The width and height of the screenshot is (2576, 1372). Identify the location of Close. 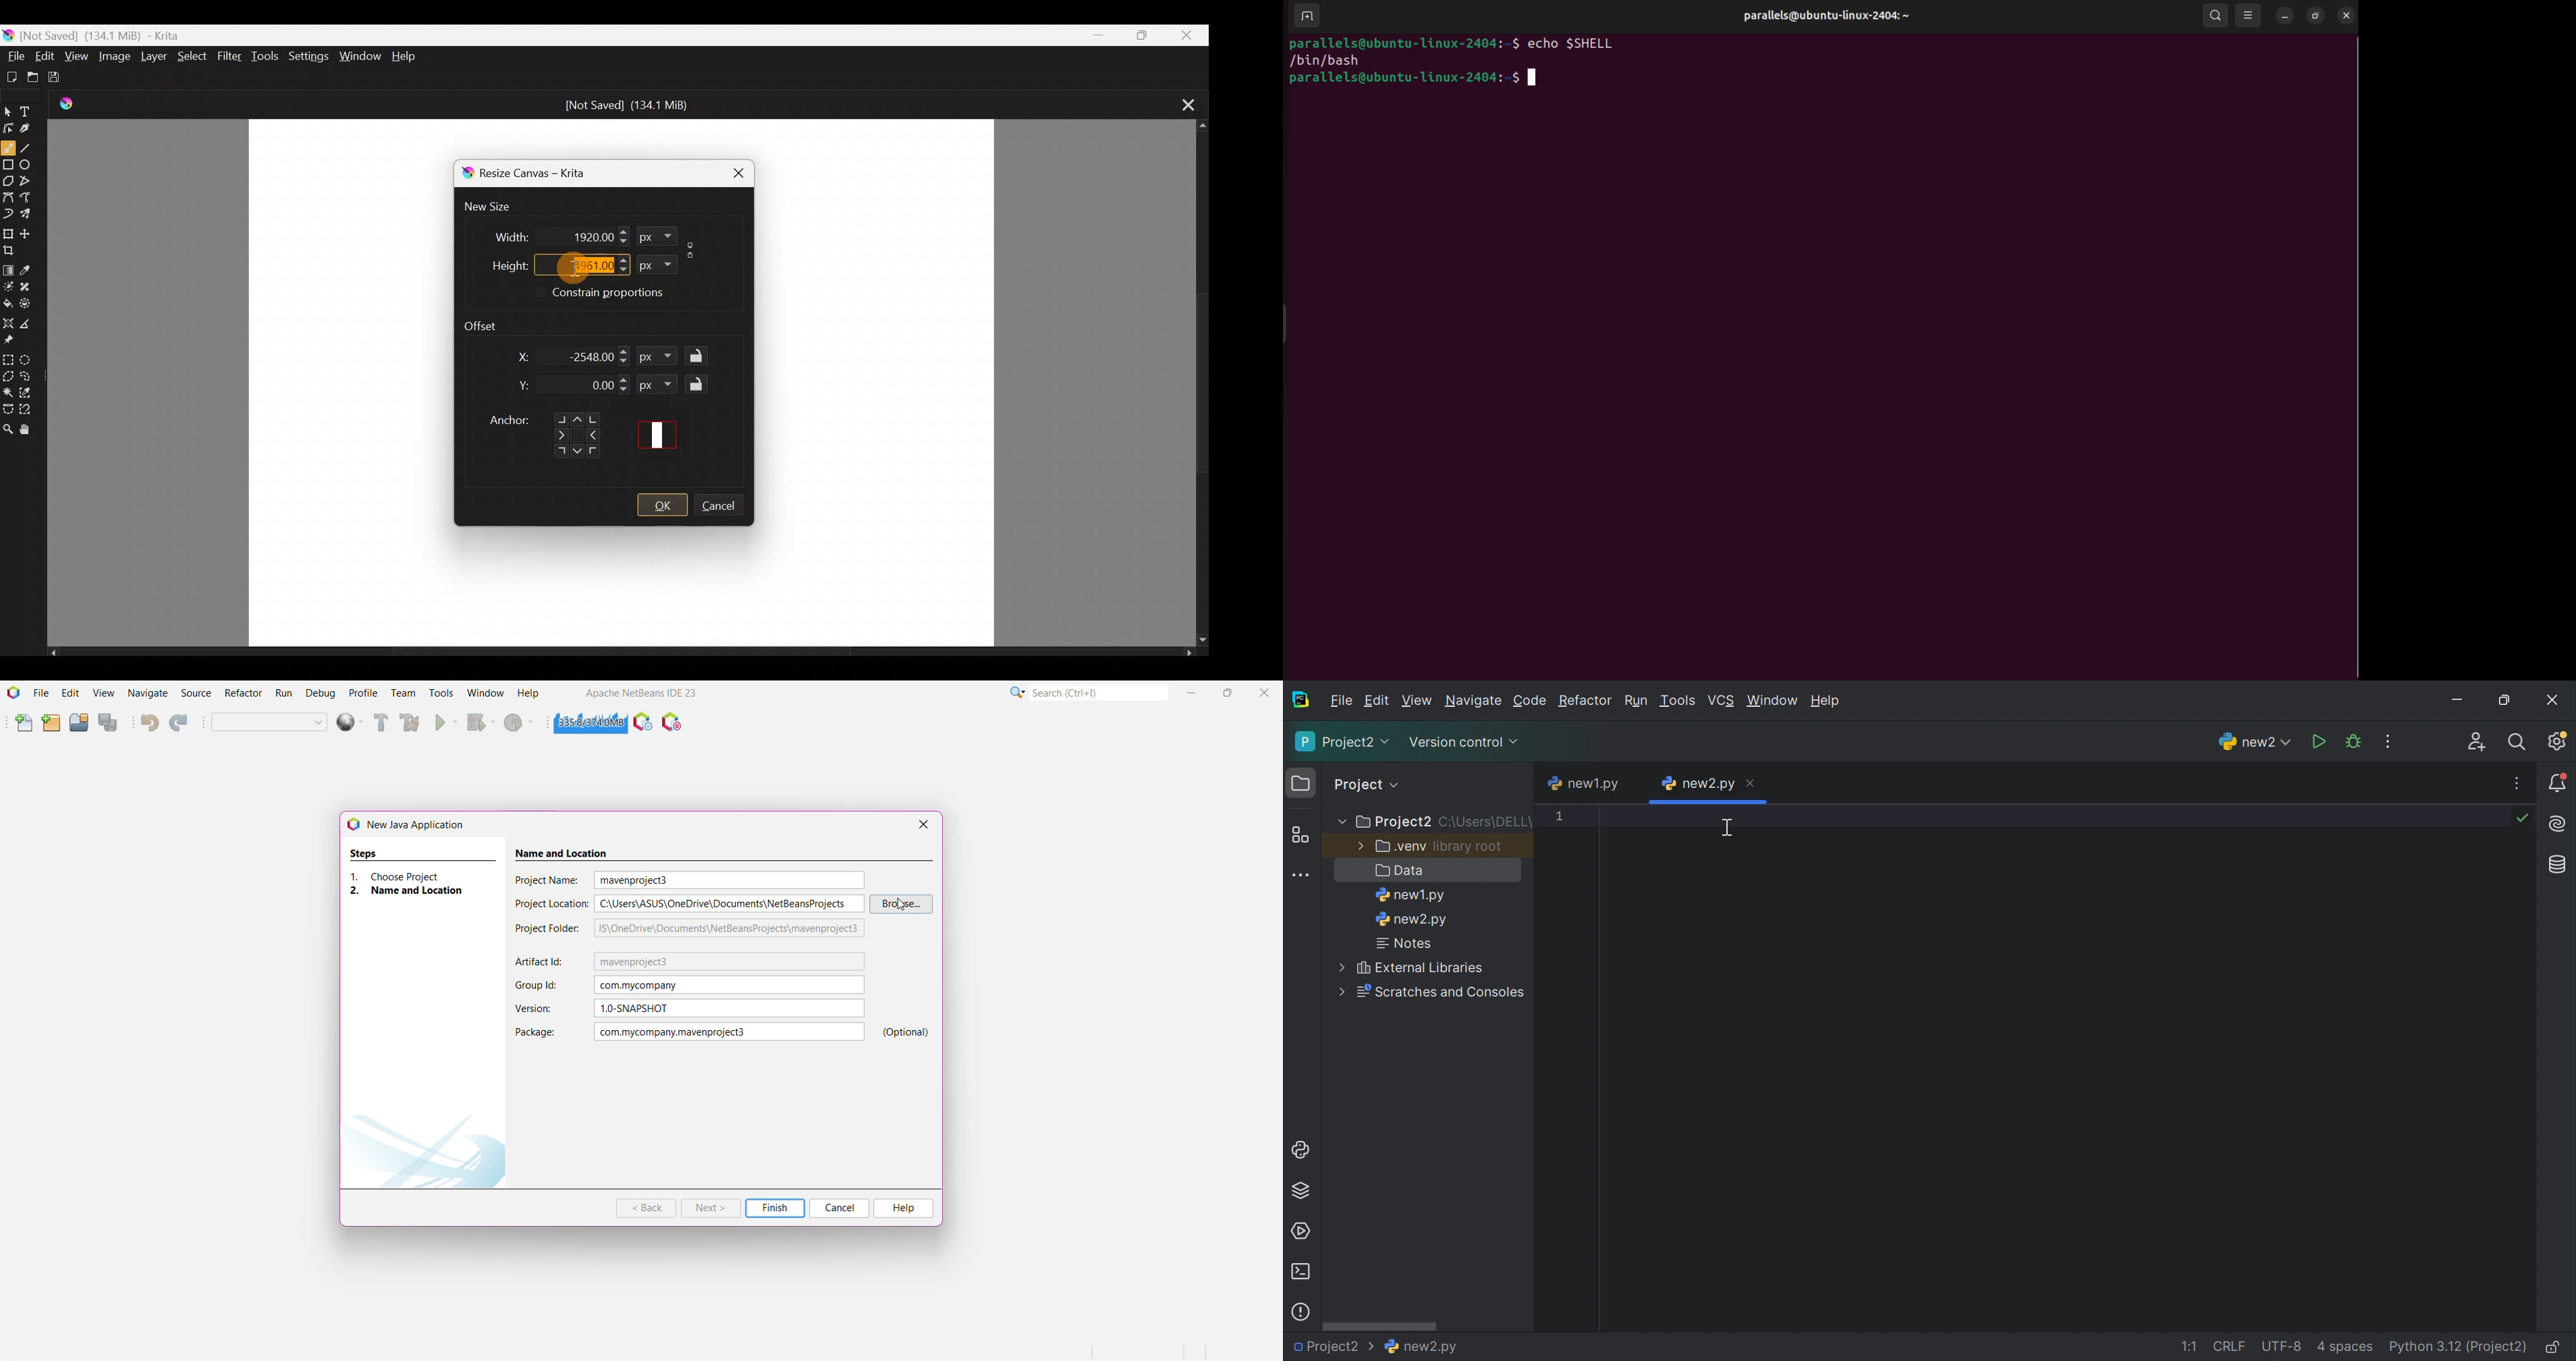
(1749, 784).